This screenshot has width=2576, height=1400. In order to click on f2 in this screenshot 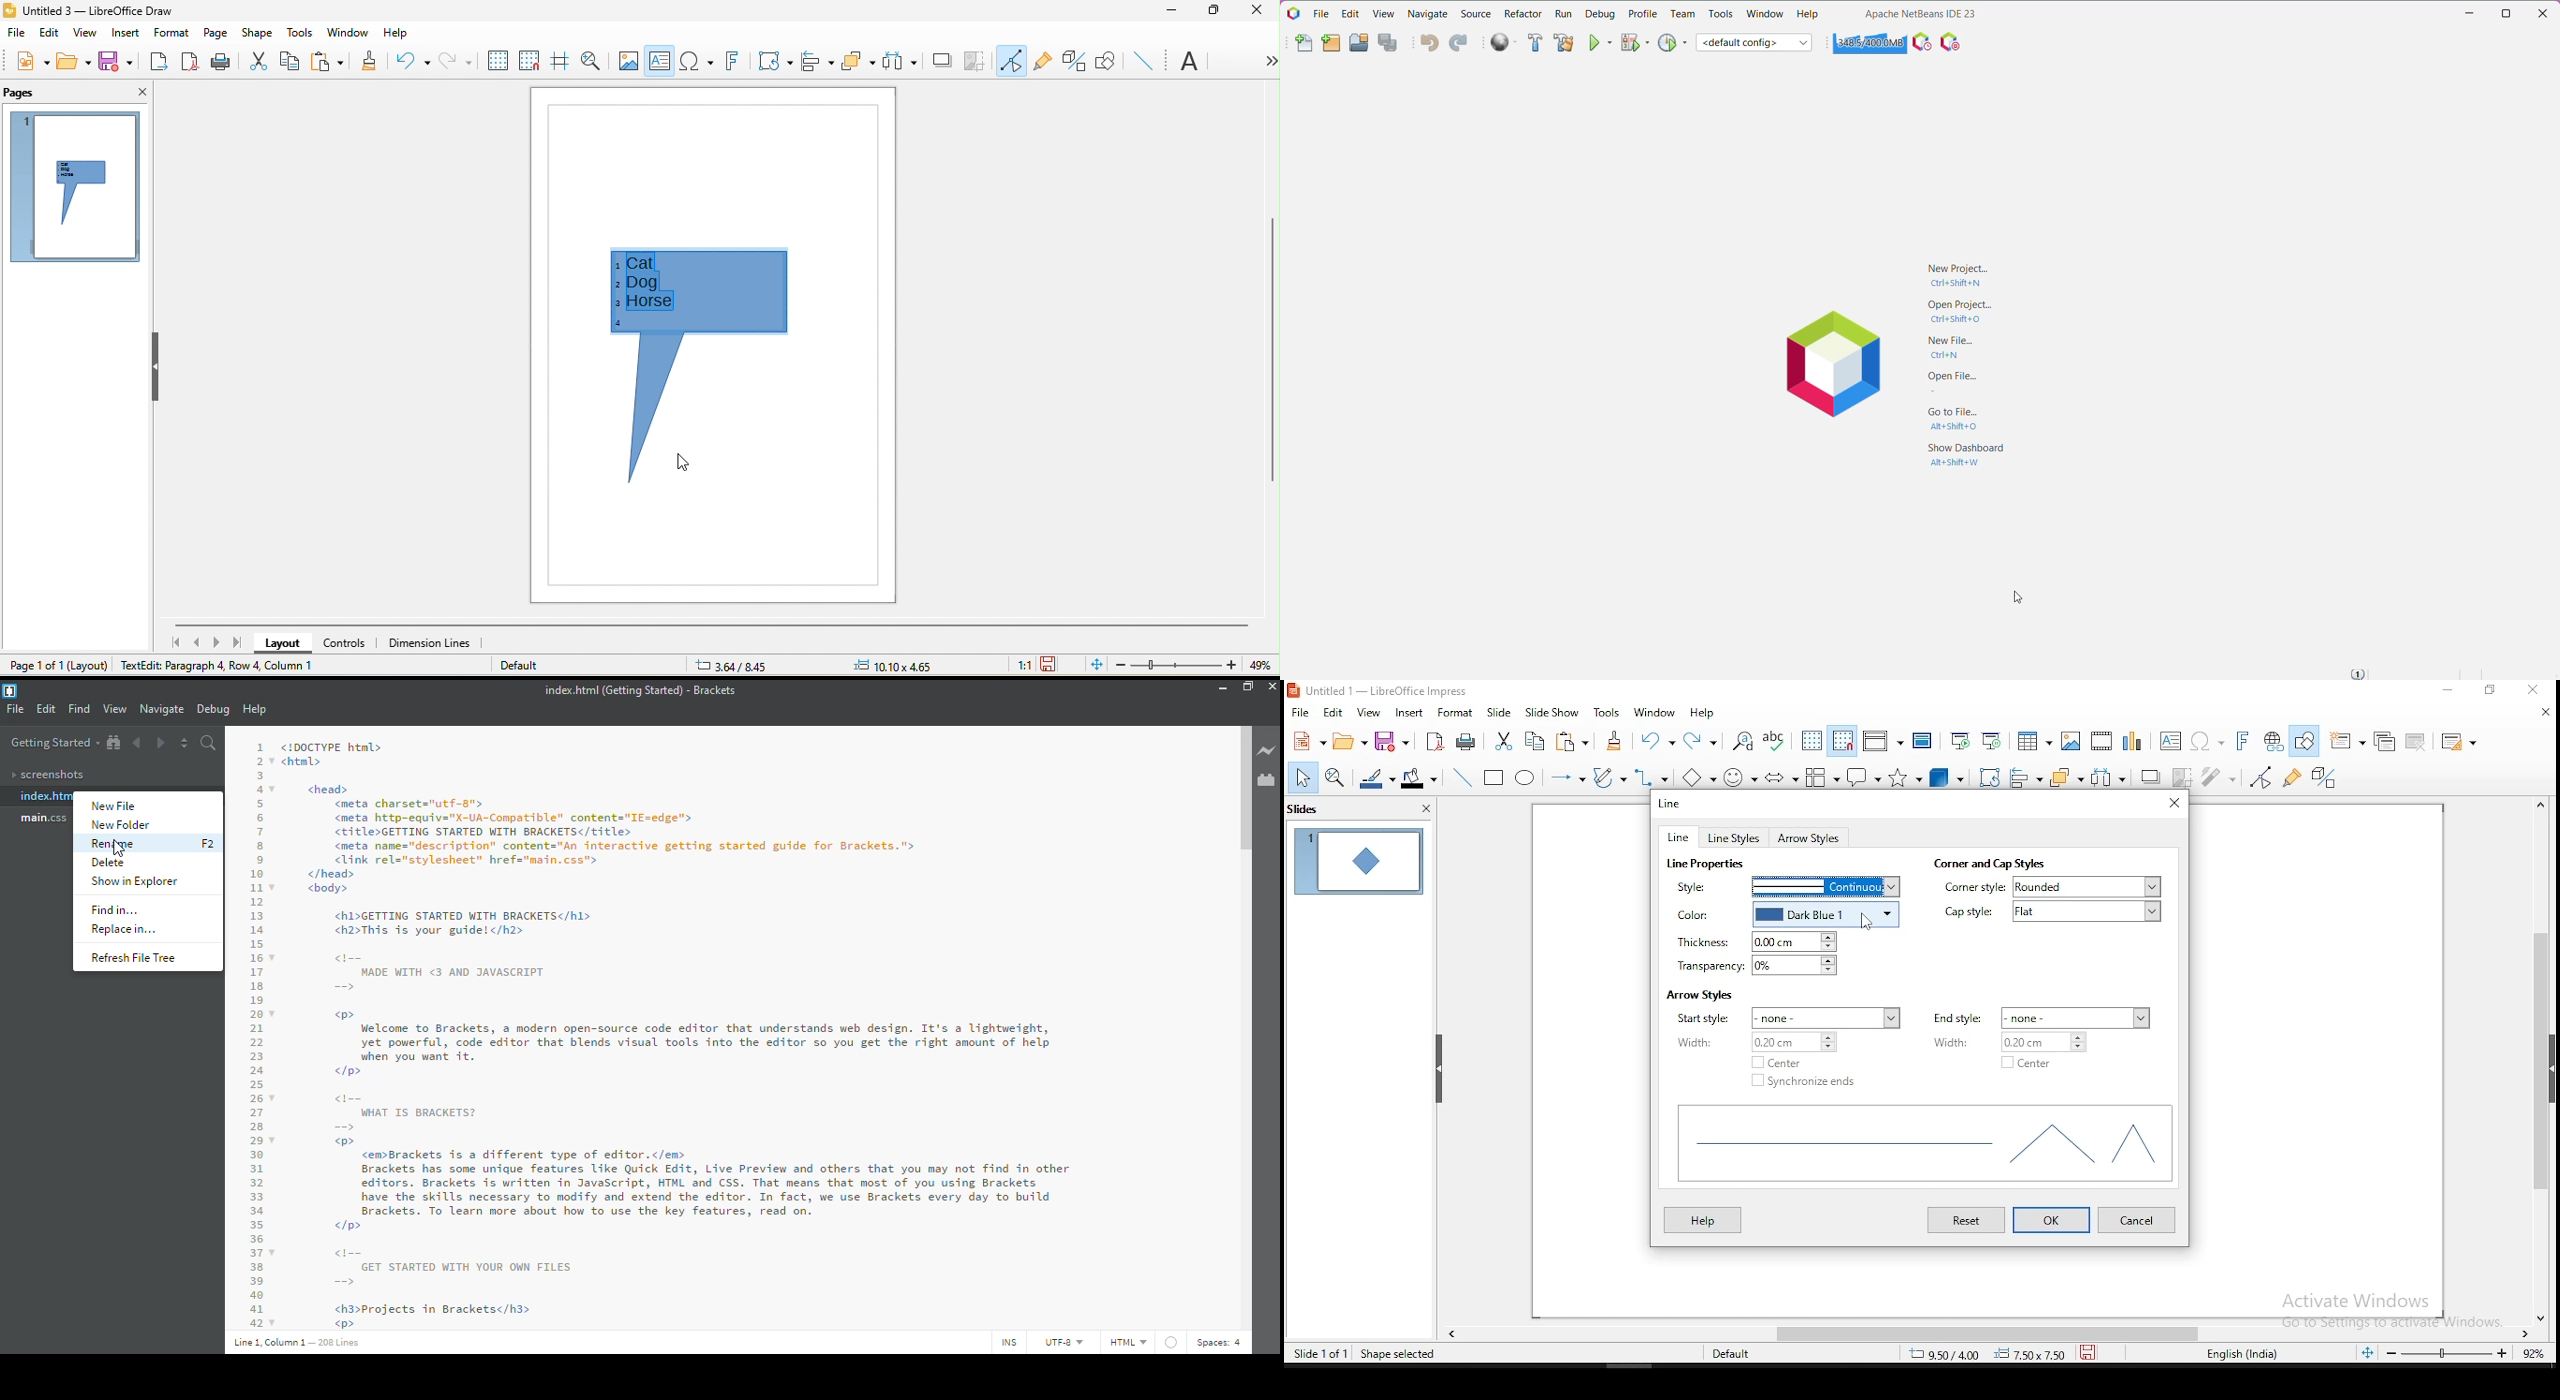, I will do `click(207, 843)`.